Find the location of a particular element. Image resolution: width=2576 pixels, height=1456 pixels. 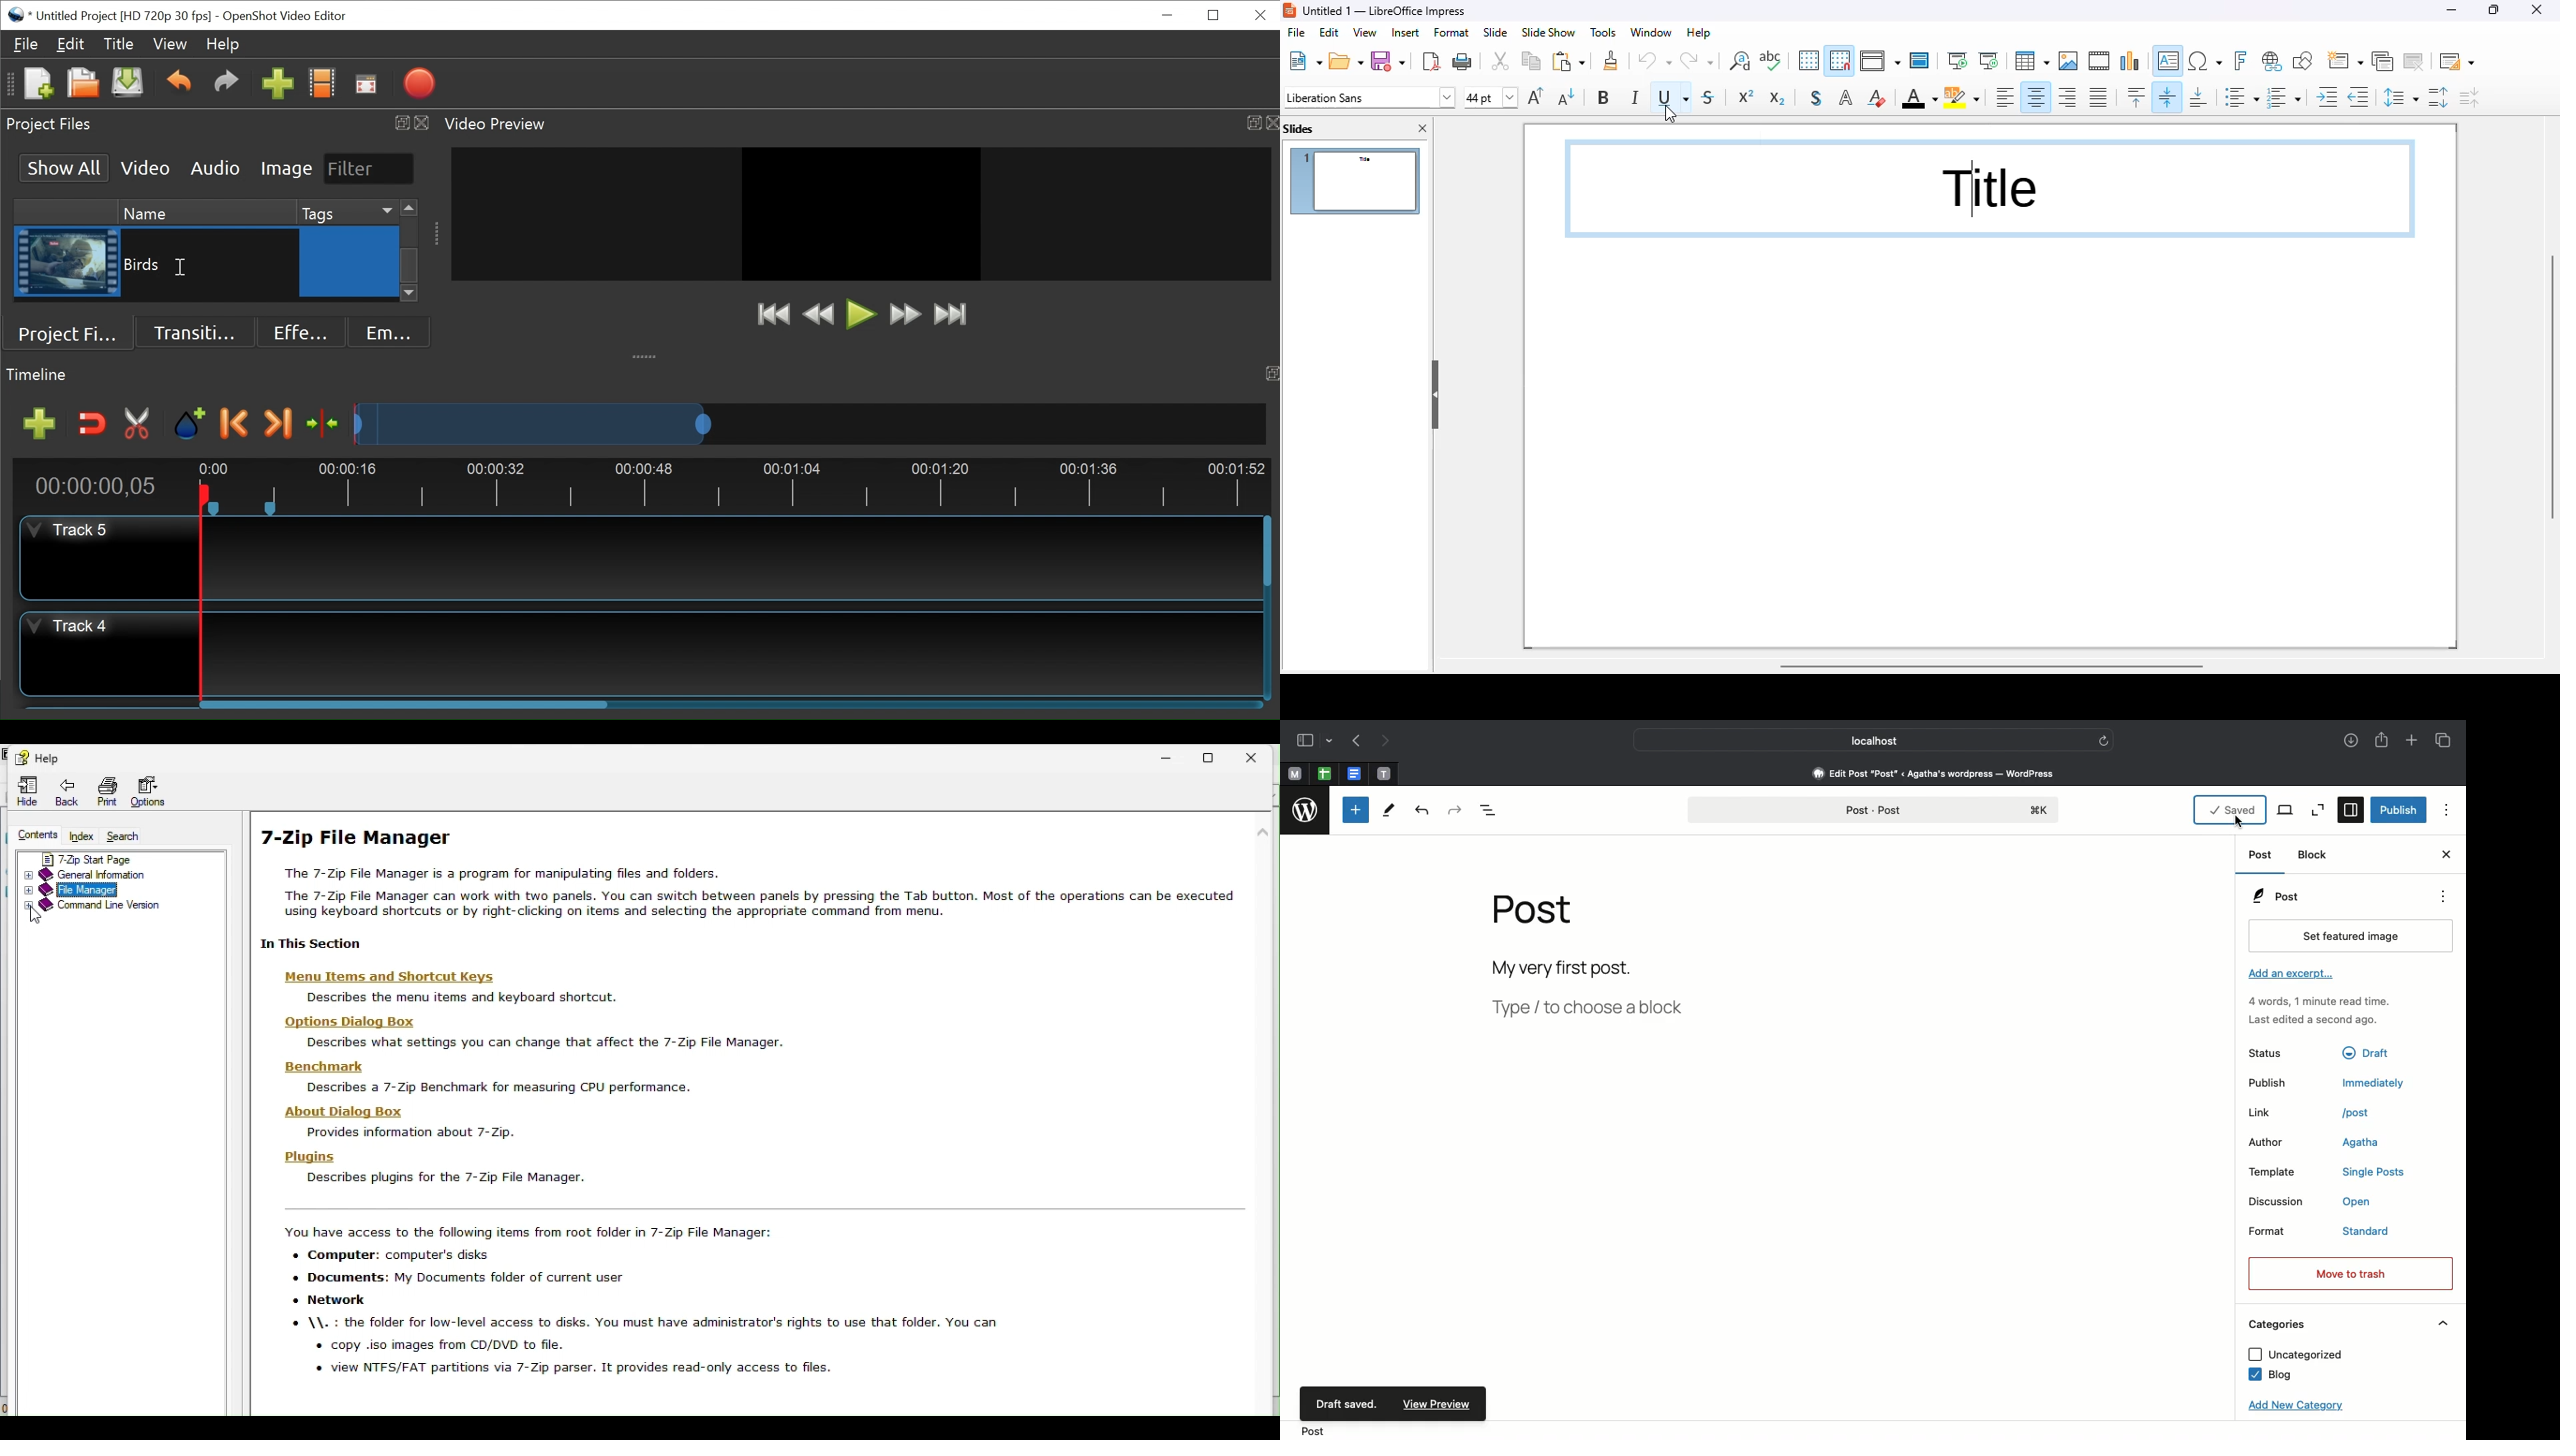

Sidebar is located at coordinates (2351, 810).